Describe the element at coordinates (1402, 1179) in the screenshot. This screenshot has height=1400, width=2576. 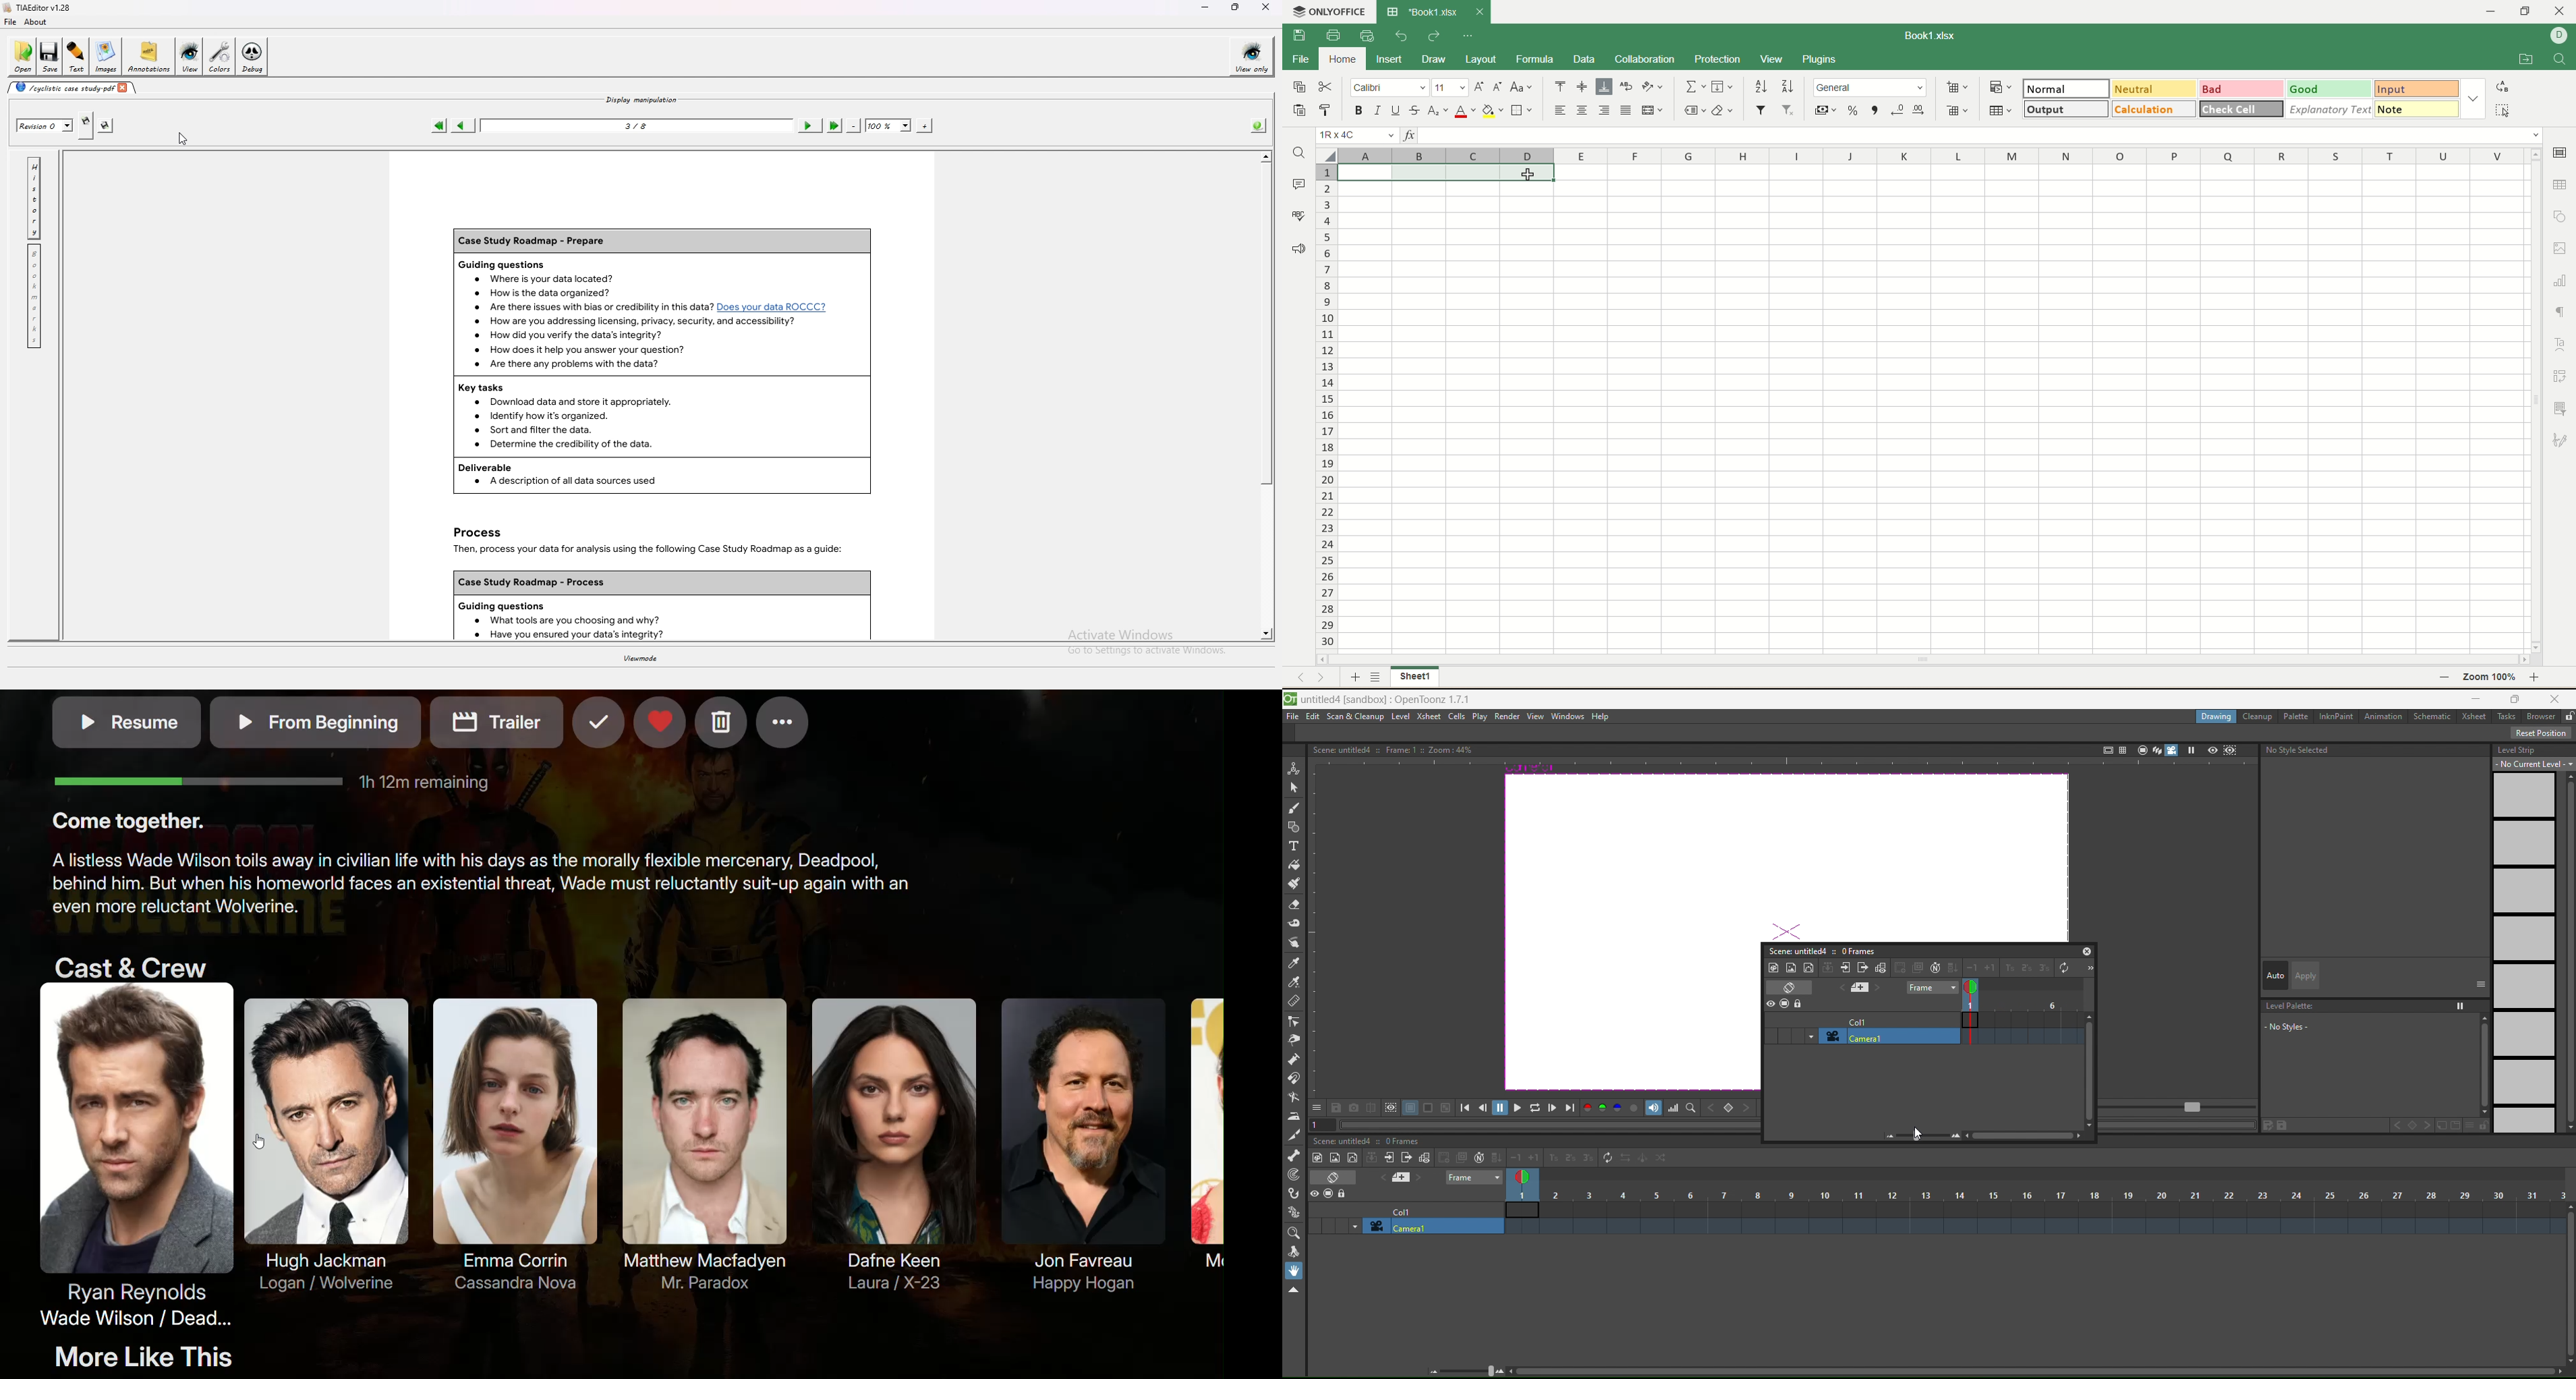
I see `add new memo` at that location.